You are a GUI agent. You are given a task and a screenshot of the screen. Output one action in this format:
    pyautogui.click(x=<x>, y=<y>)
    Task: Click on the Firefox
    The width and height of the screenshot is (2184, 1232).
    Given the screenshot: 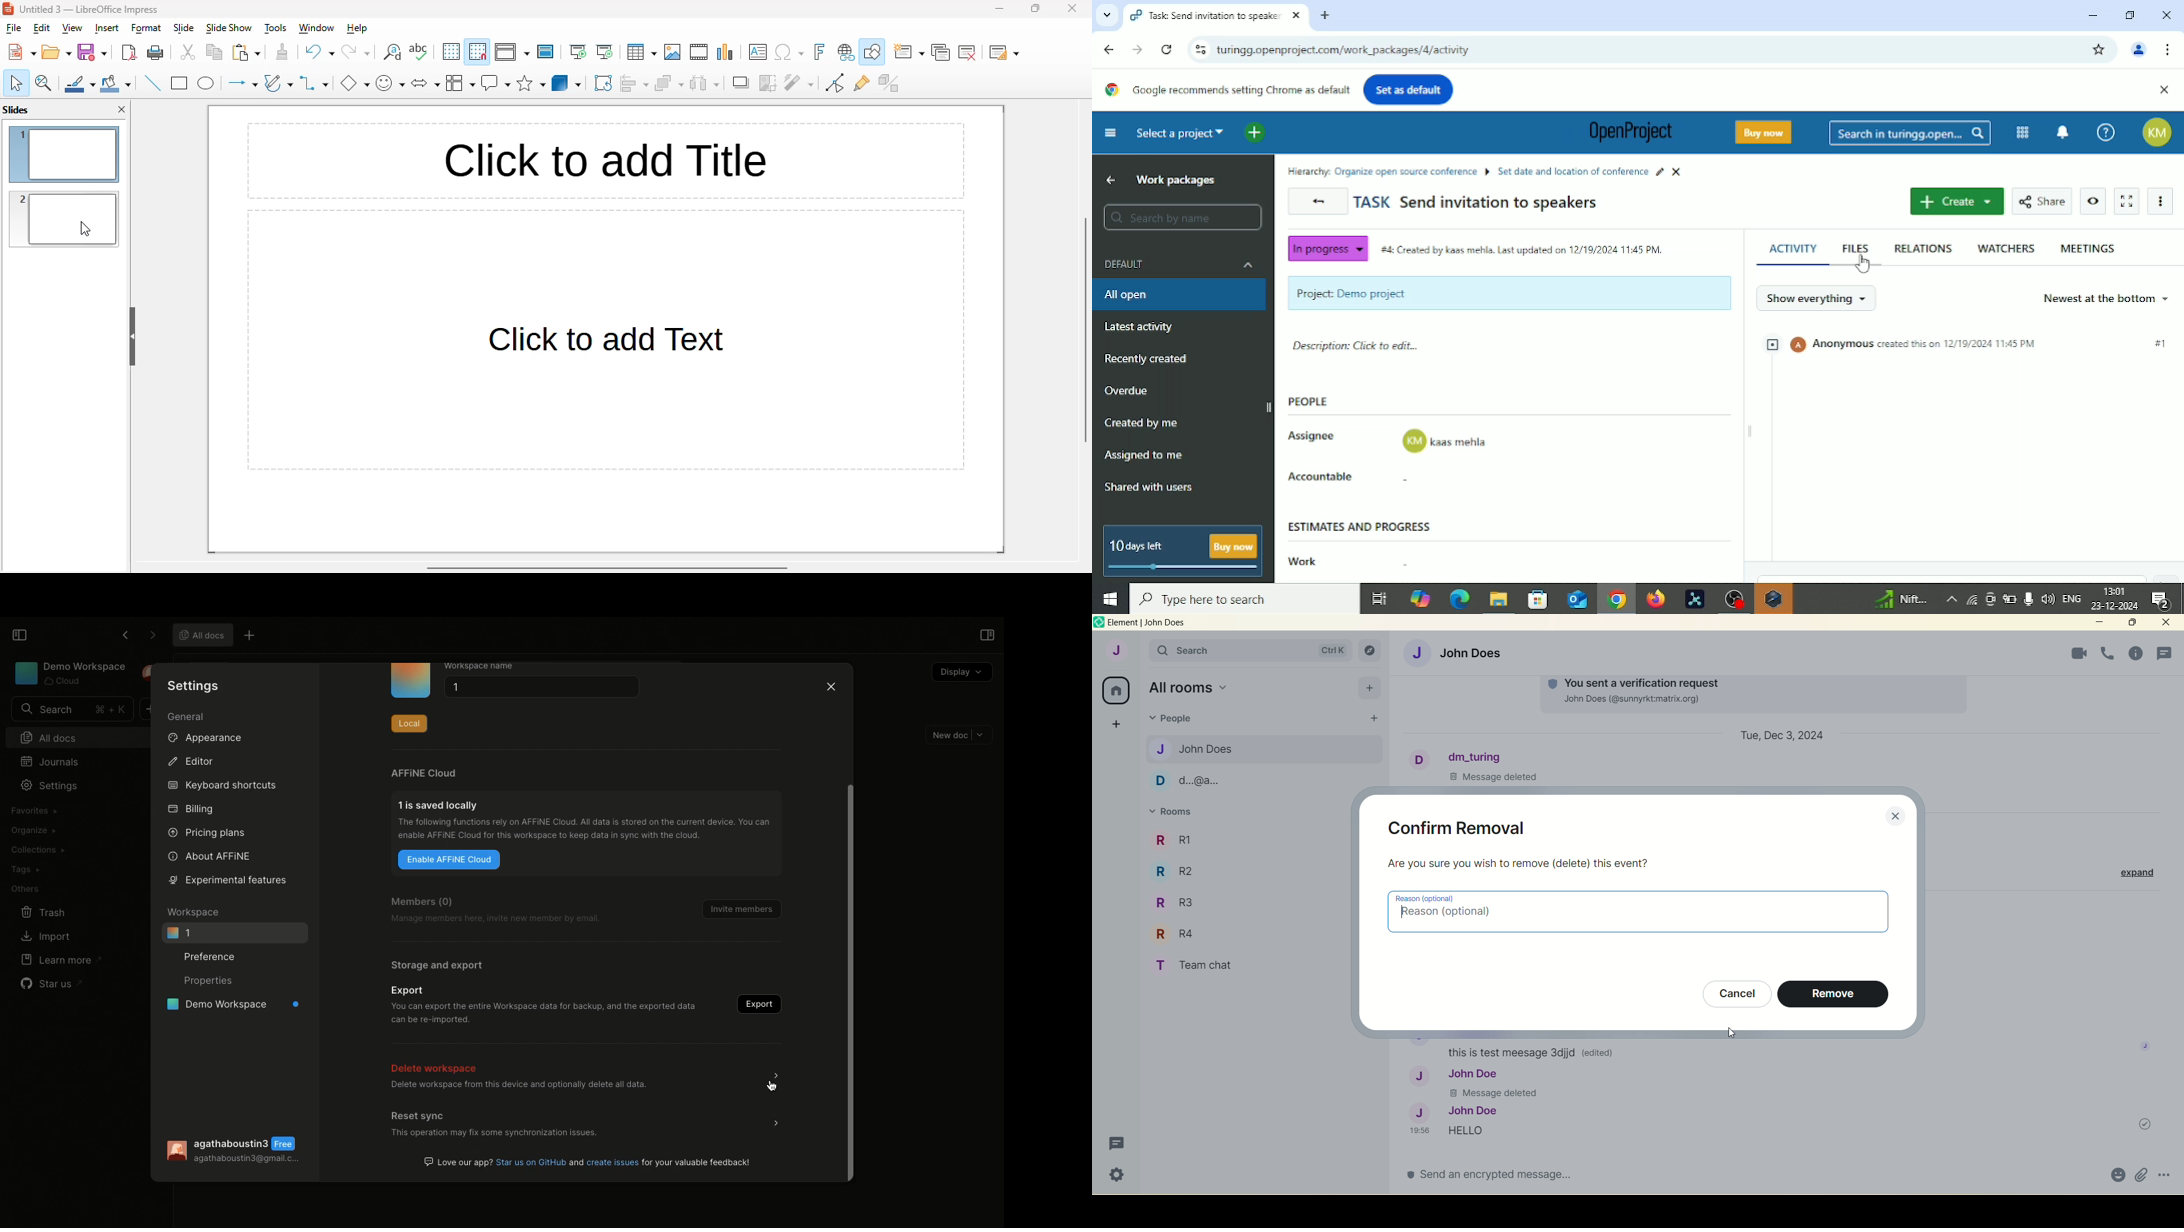 What is the action you would take?
    pyautogui.click(x=1655, y=599)
    